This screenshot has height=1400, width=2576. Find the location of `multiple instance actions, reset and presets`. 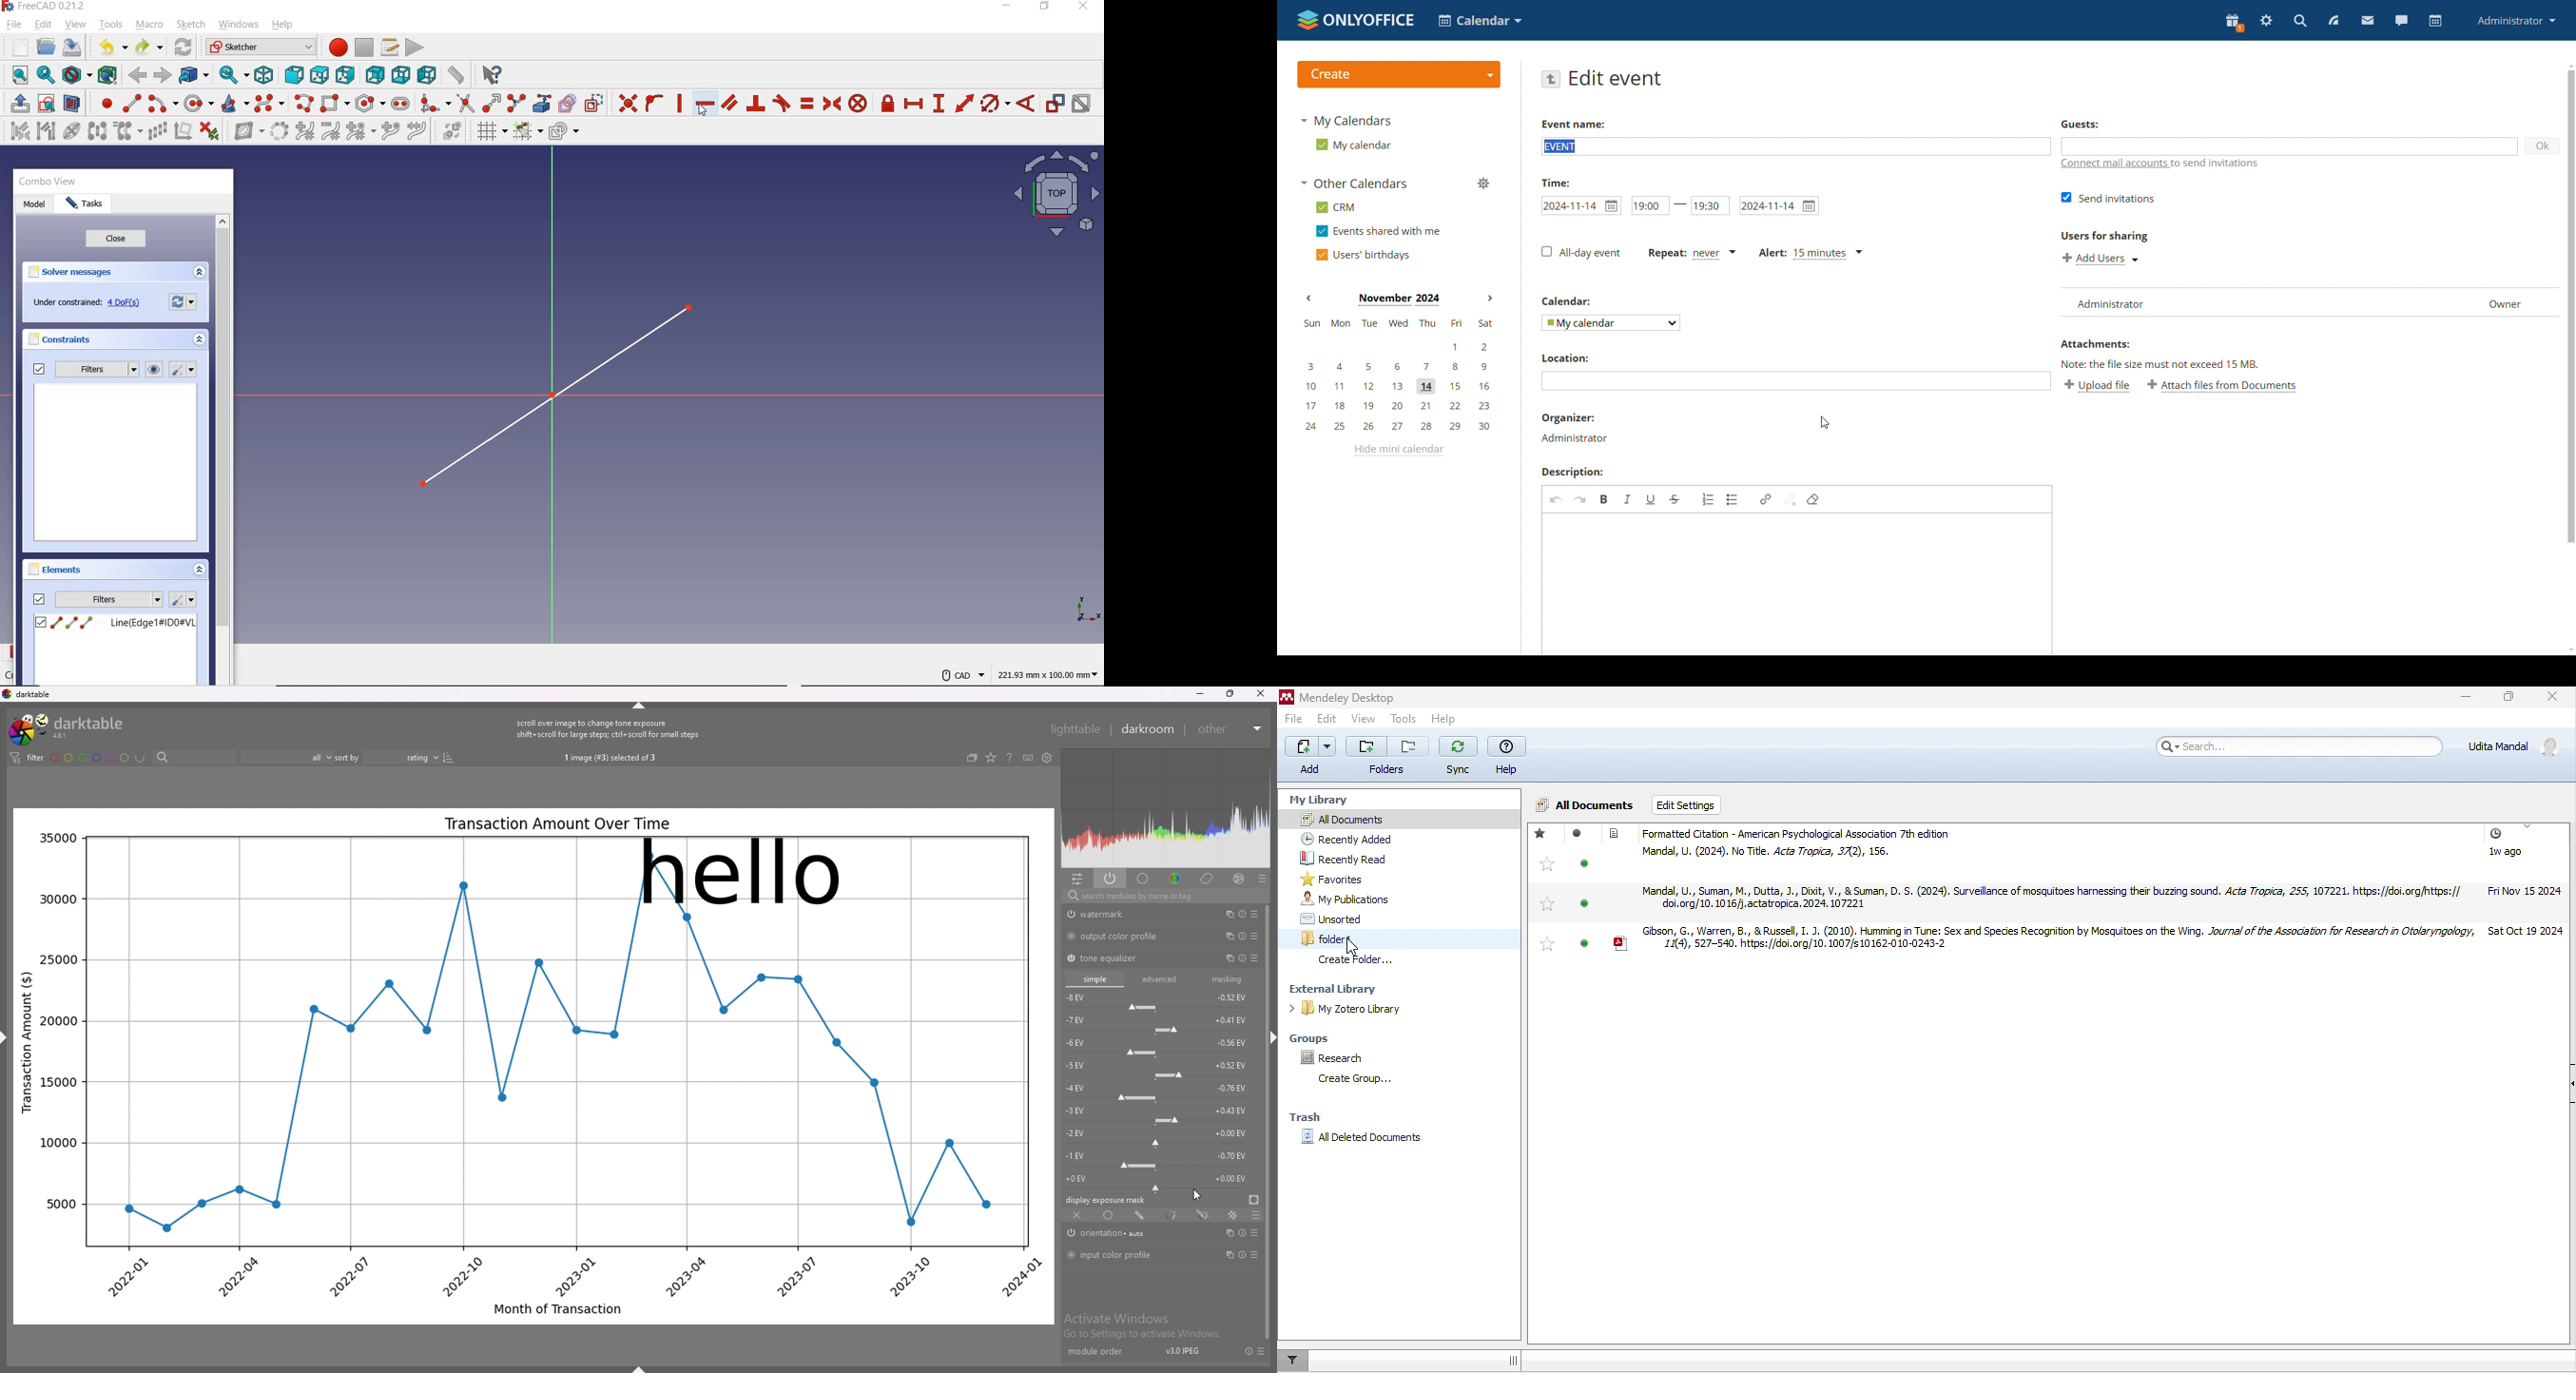

multiple instance actions, reset and presets is located at coordinates (1241, 913).